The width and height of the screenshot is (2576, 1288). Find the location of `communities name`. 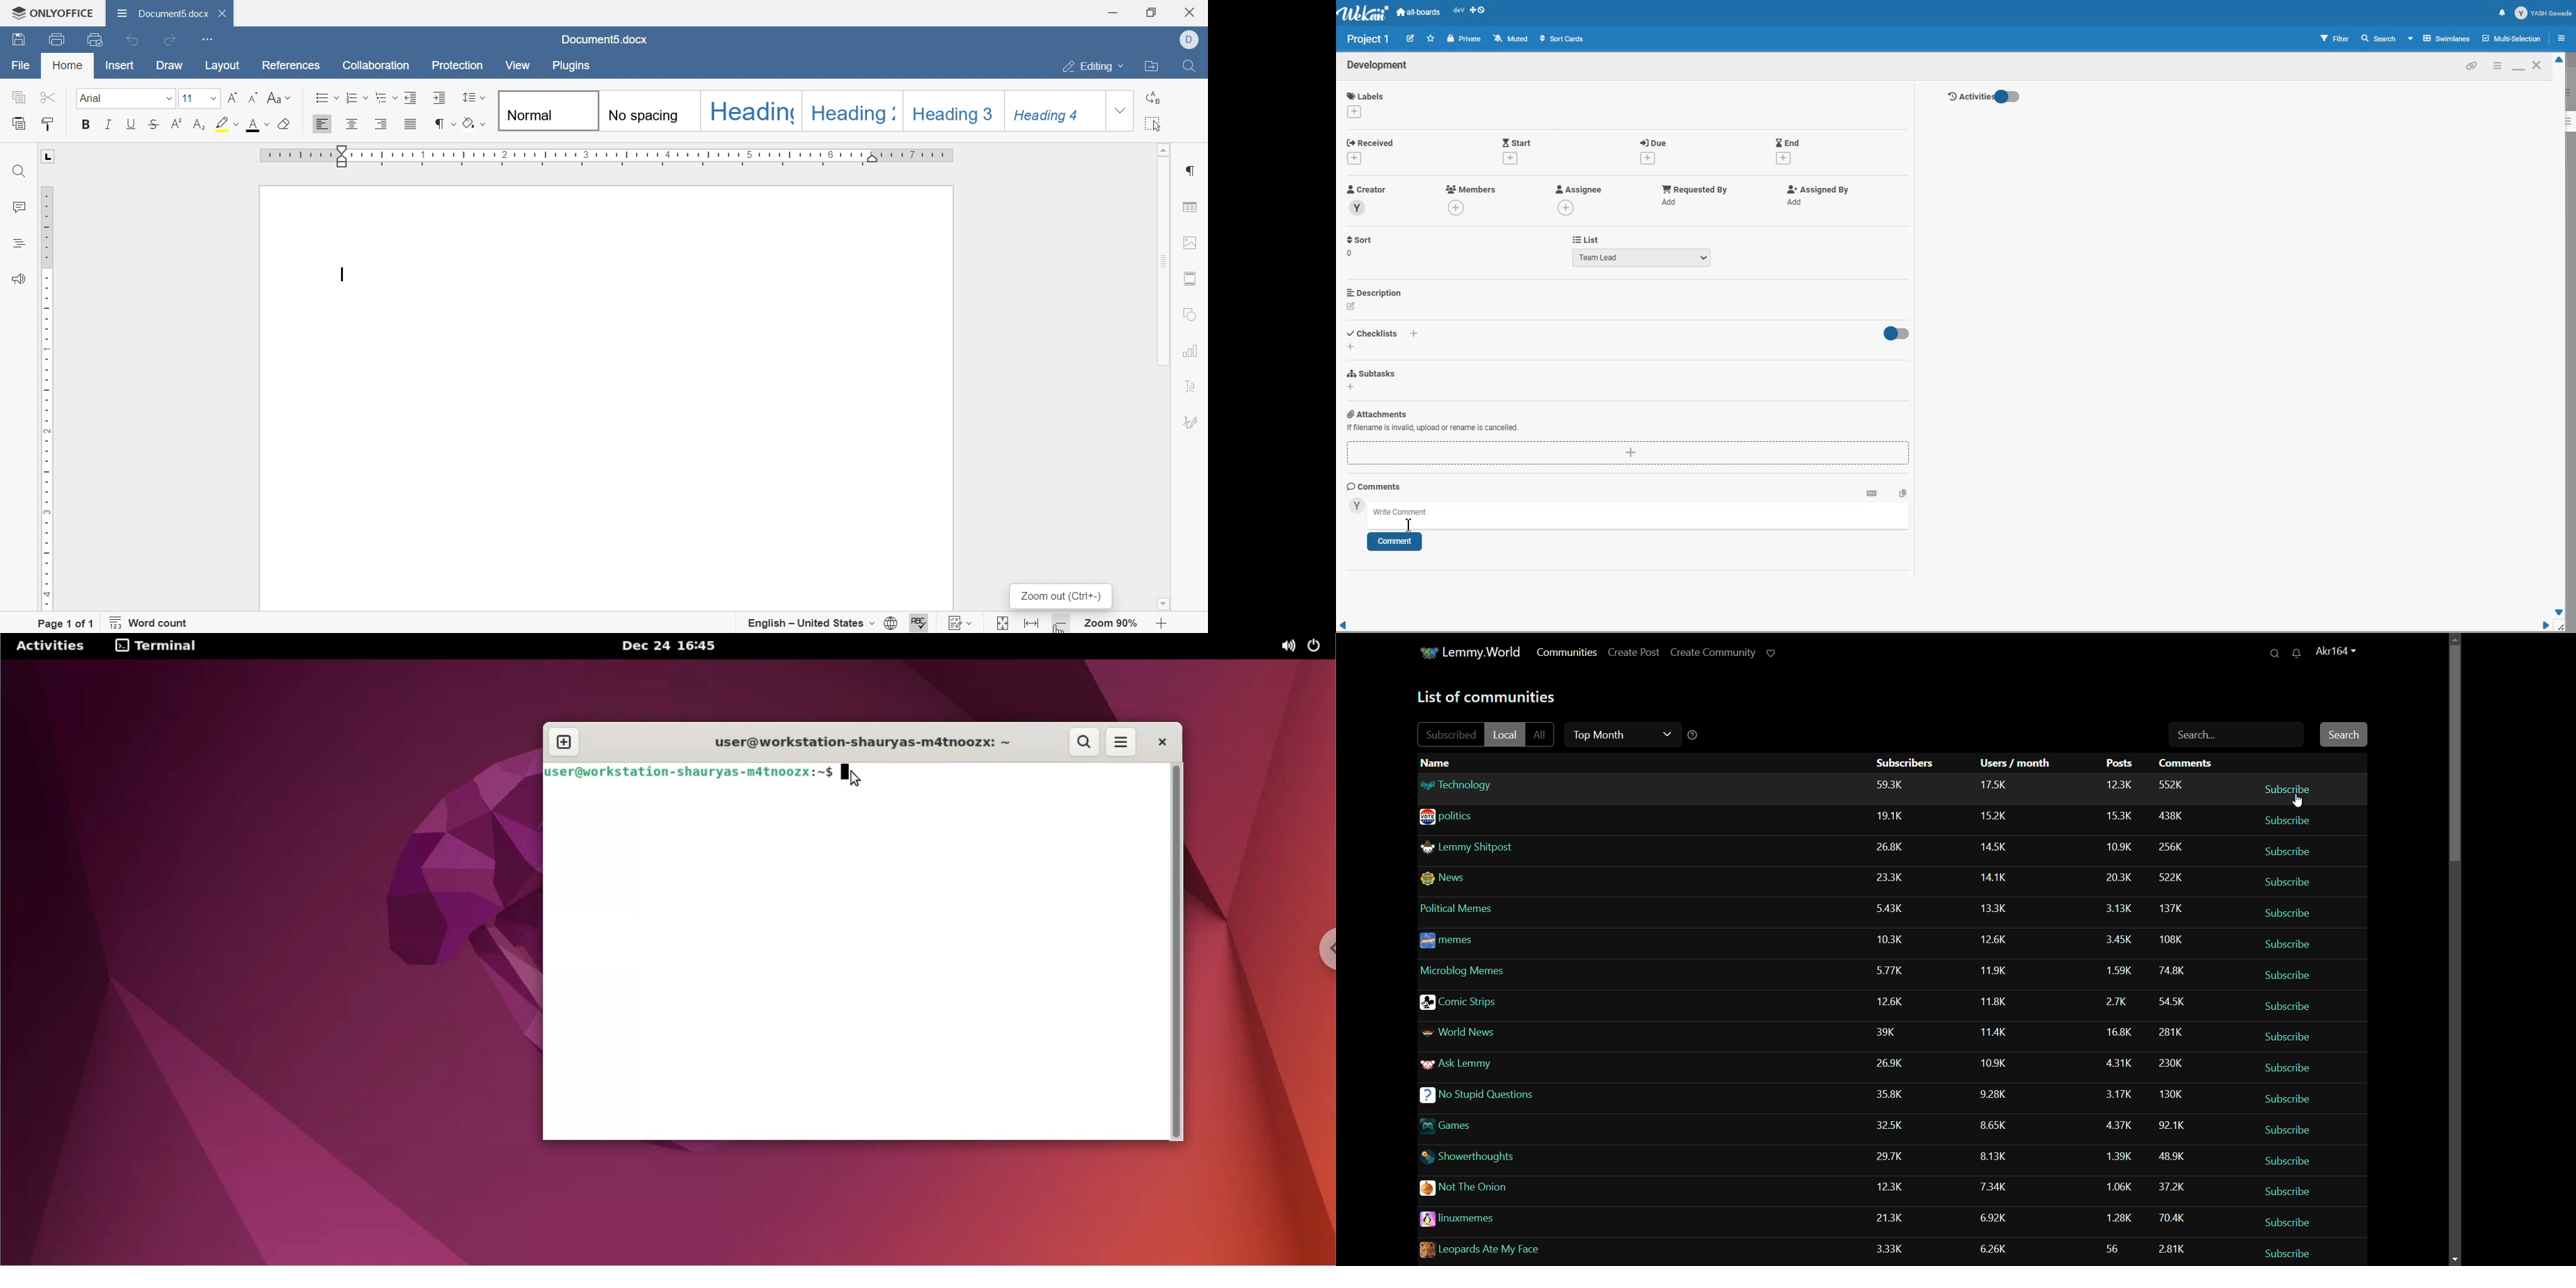

communities name is located at coordinates (1518, 943).